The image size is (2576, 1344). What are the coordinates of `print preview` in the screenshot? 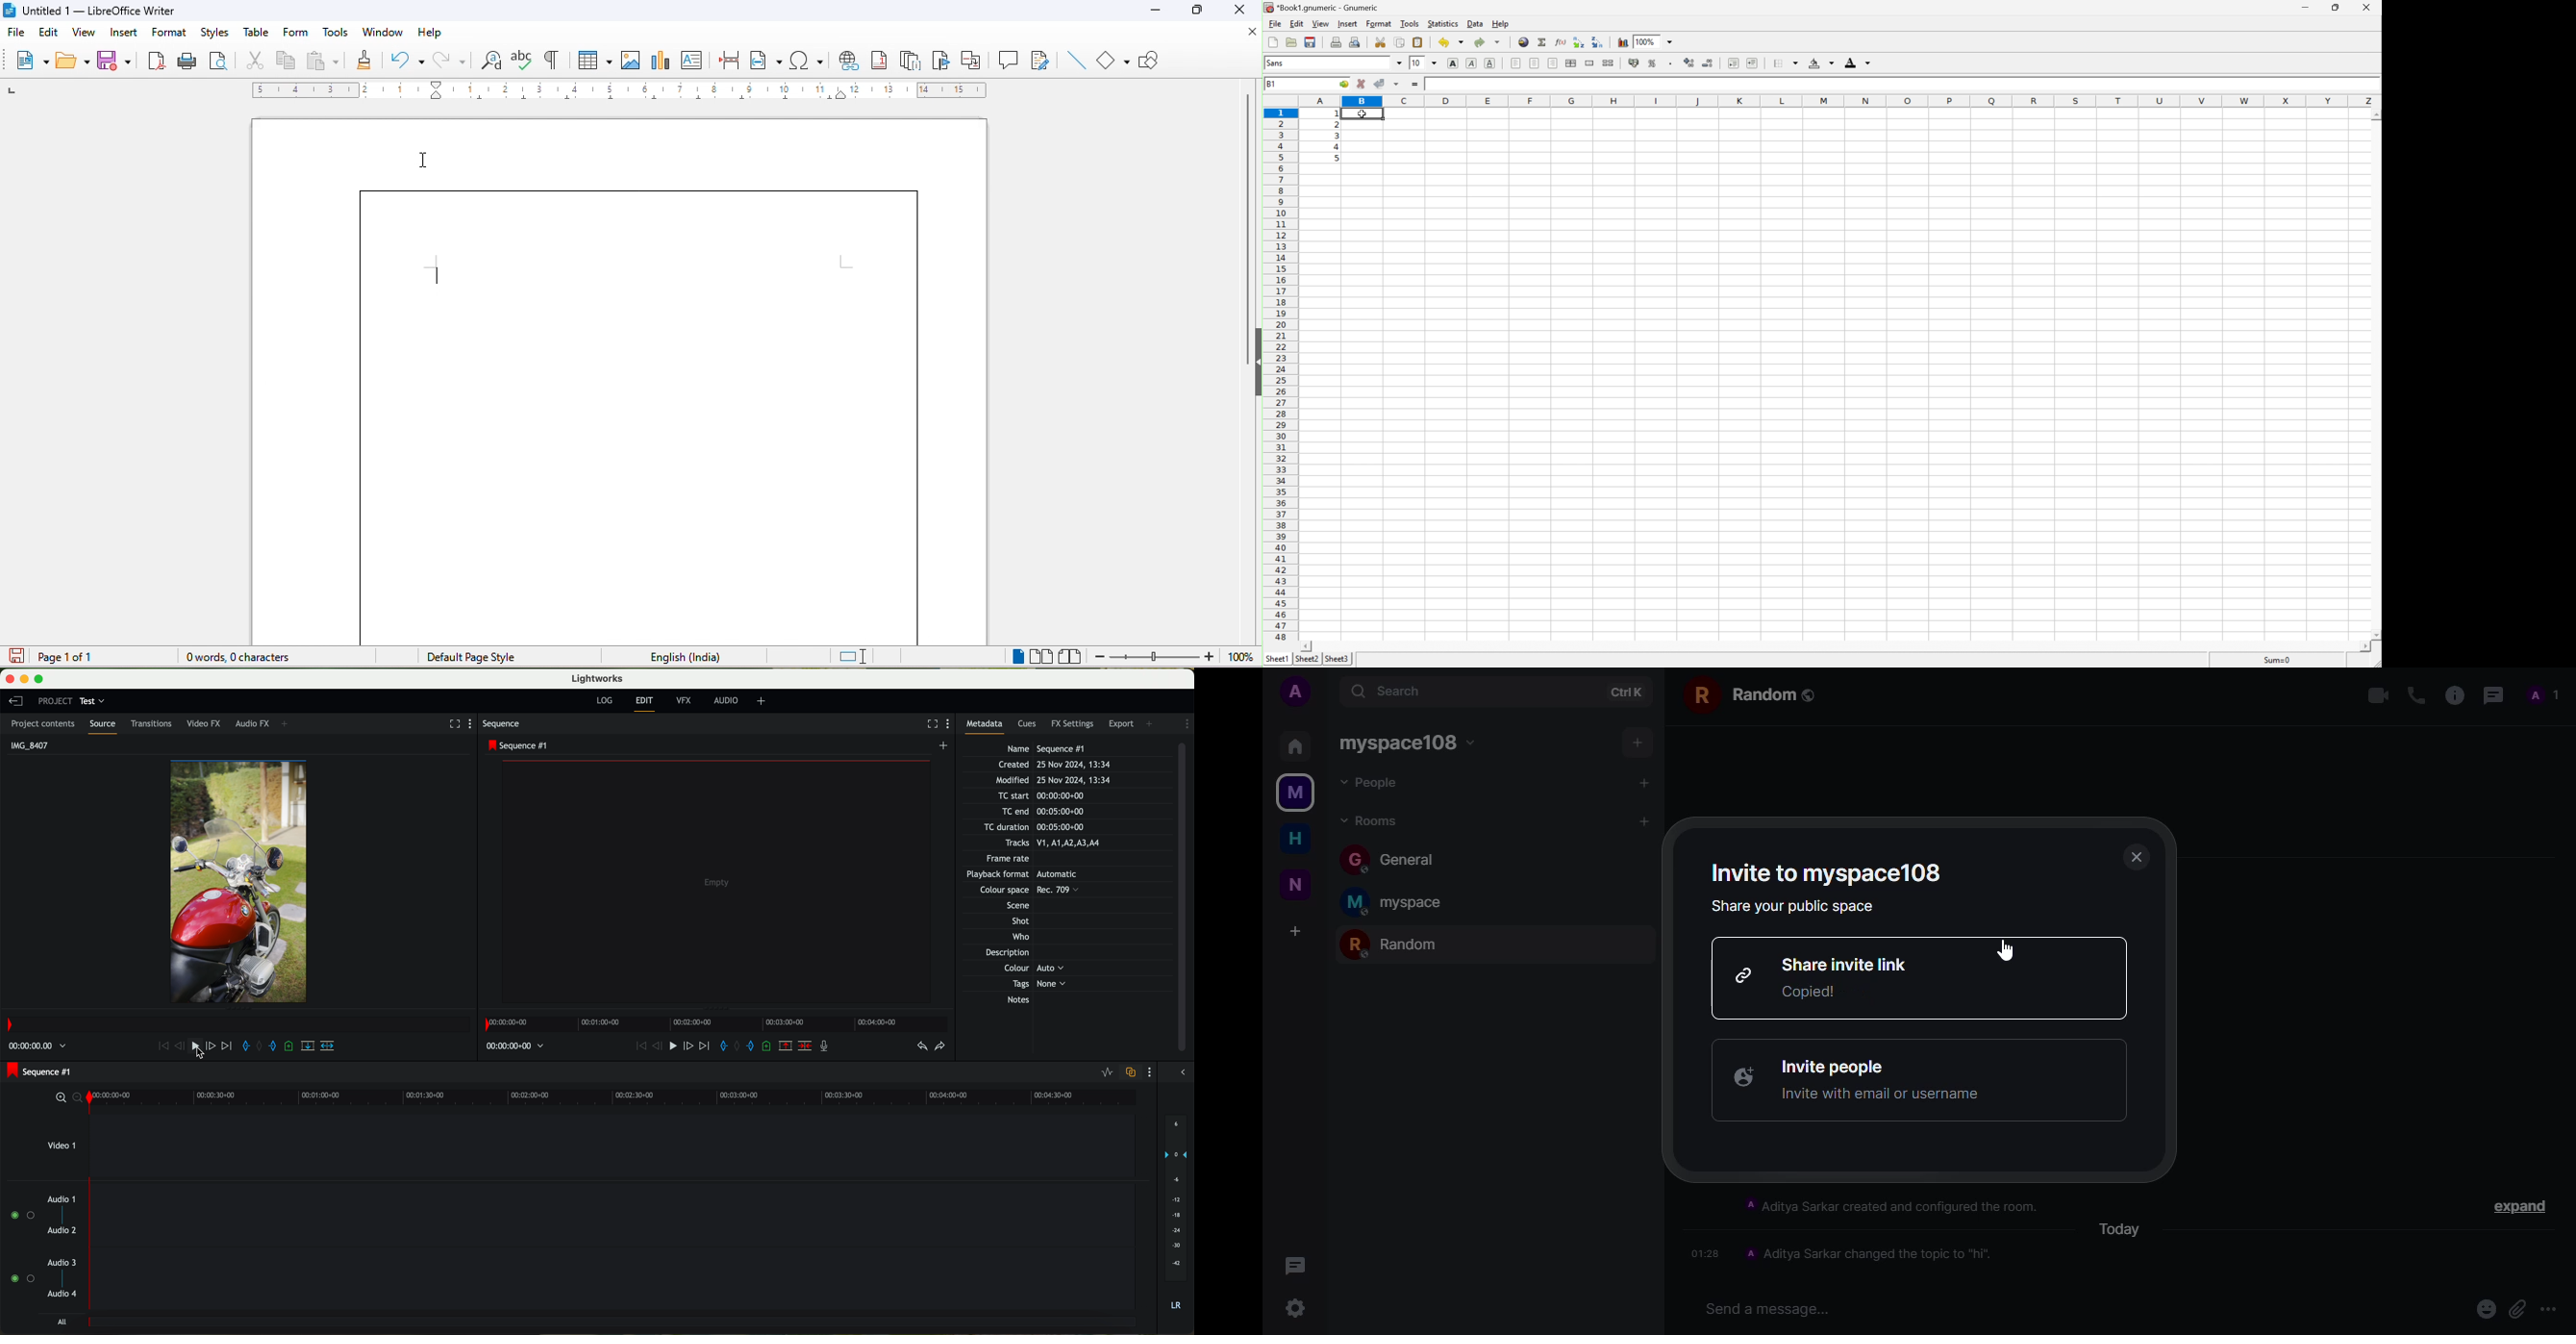 It's located at (222, 64).